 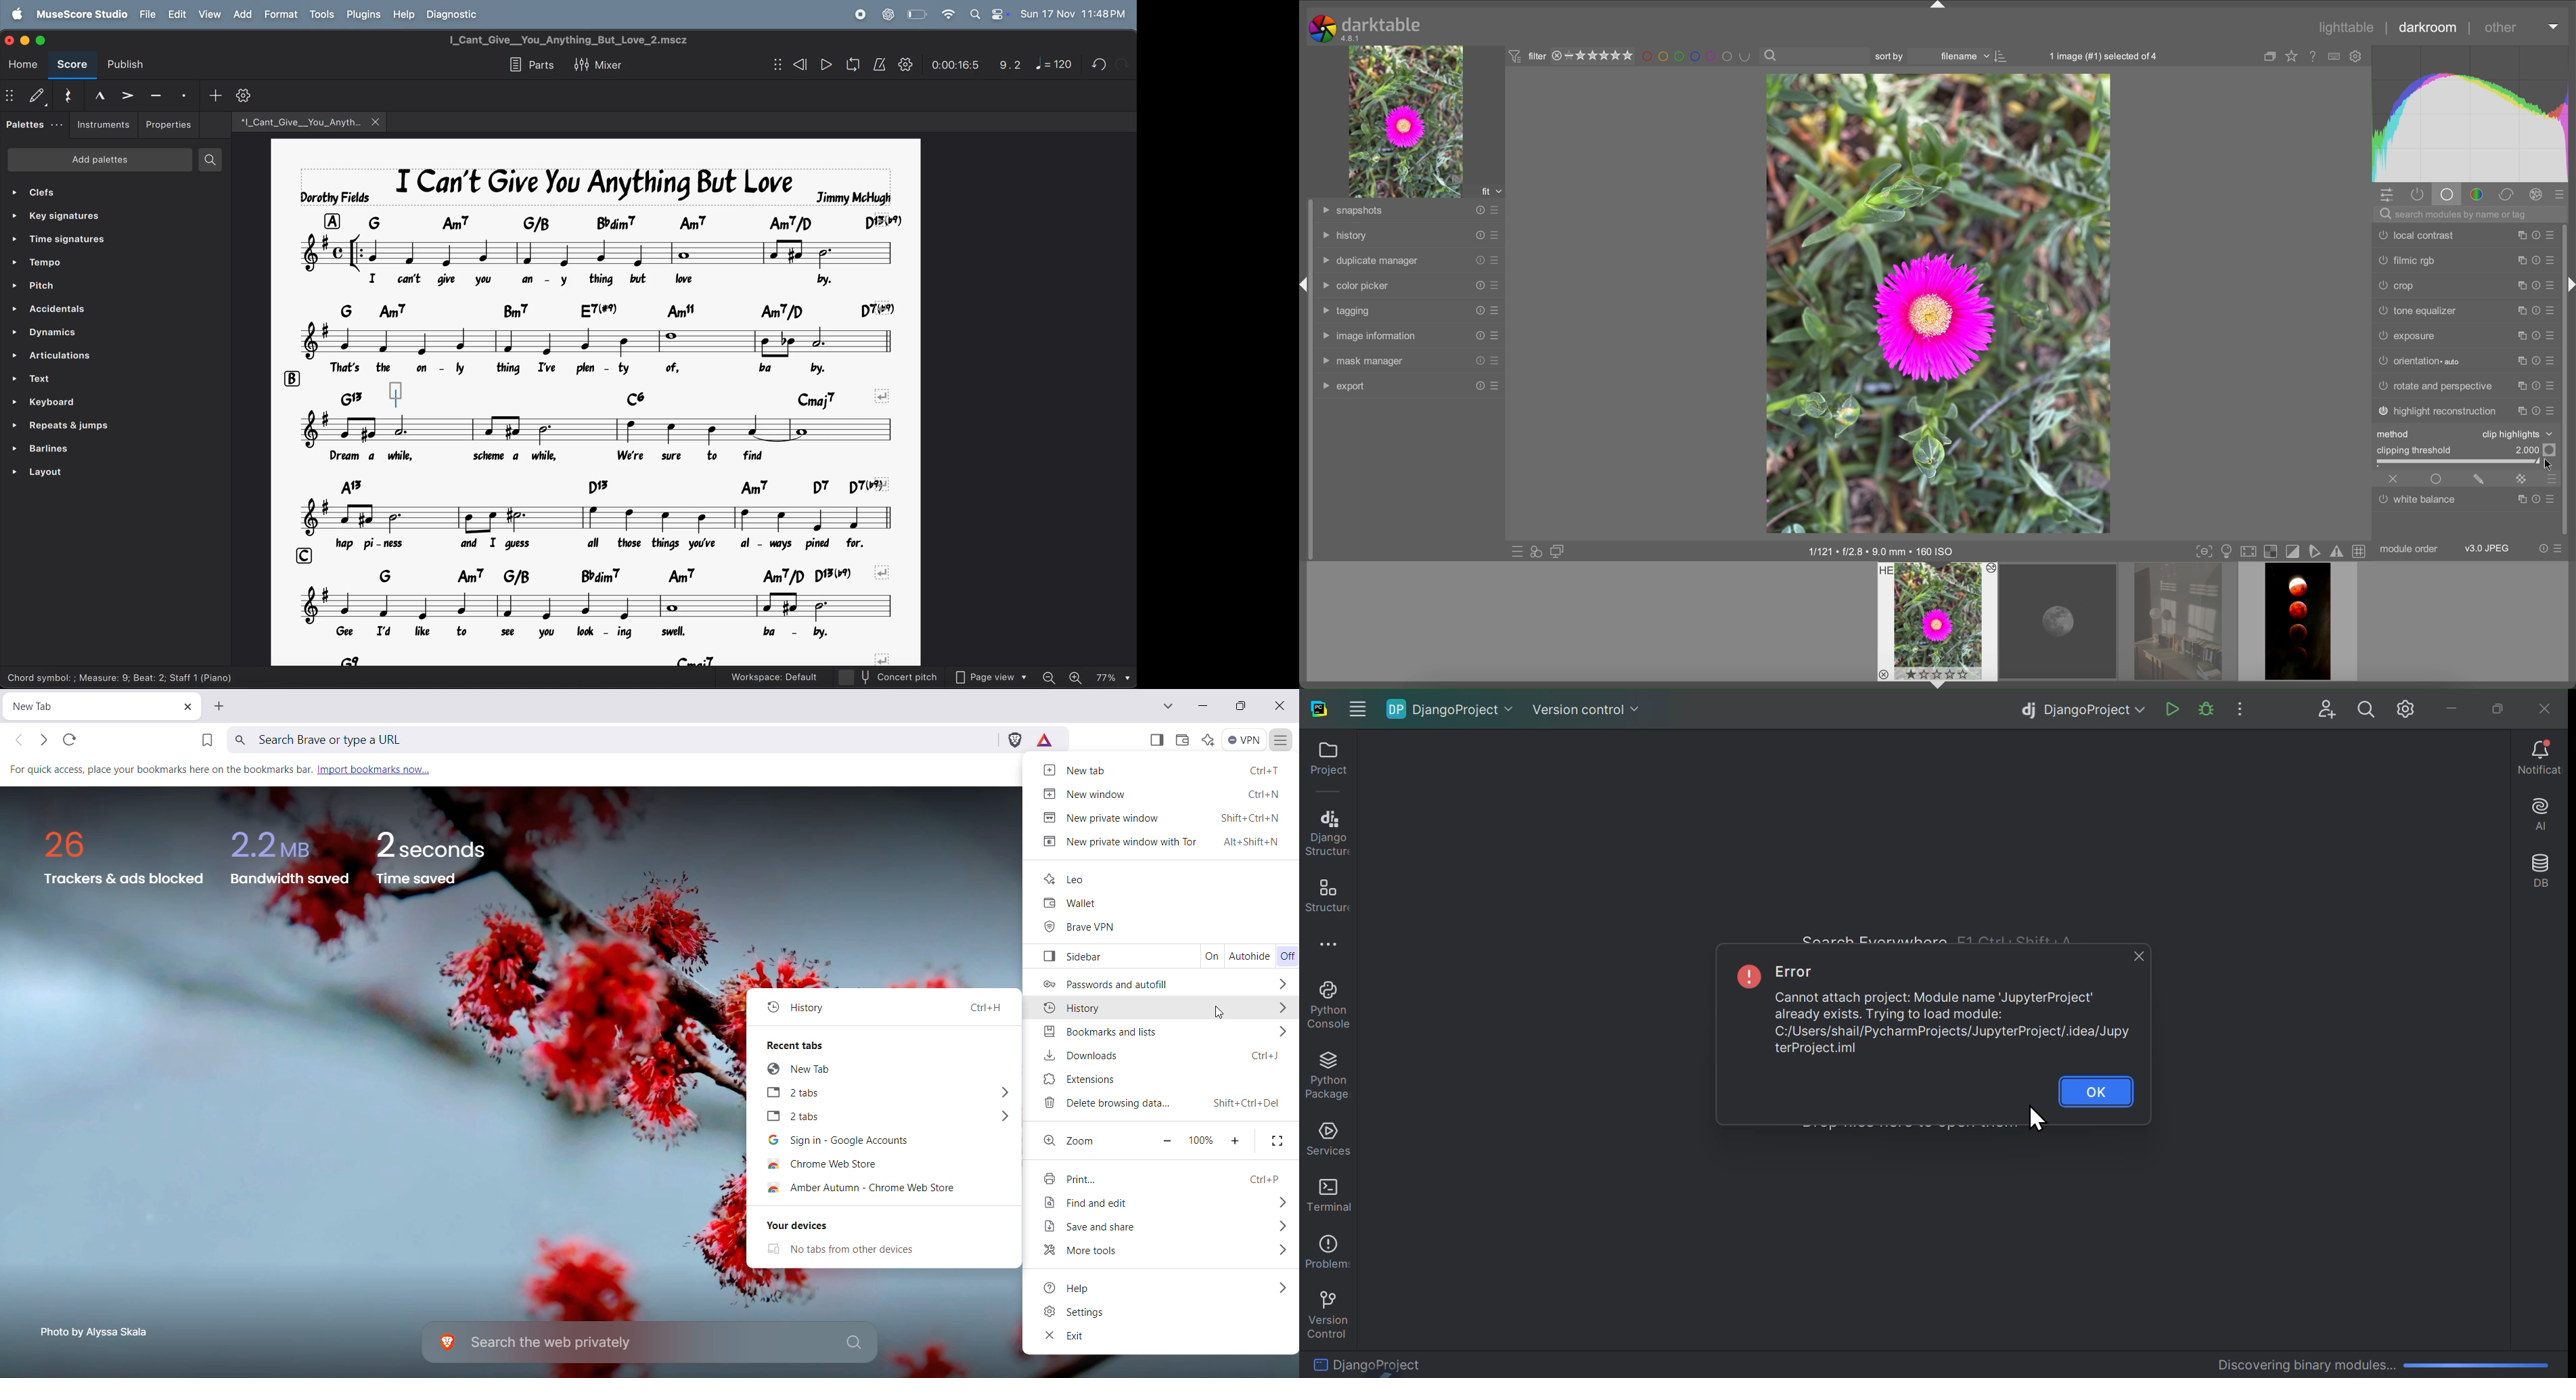 What do you see at coordinates (2475, 194) in the screenshot?
I see `color` at bounding box center [2475, 194].